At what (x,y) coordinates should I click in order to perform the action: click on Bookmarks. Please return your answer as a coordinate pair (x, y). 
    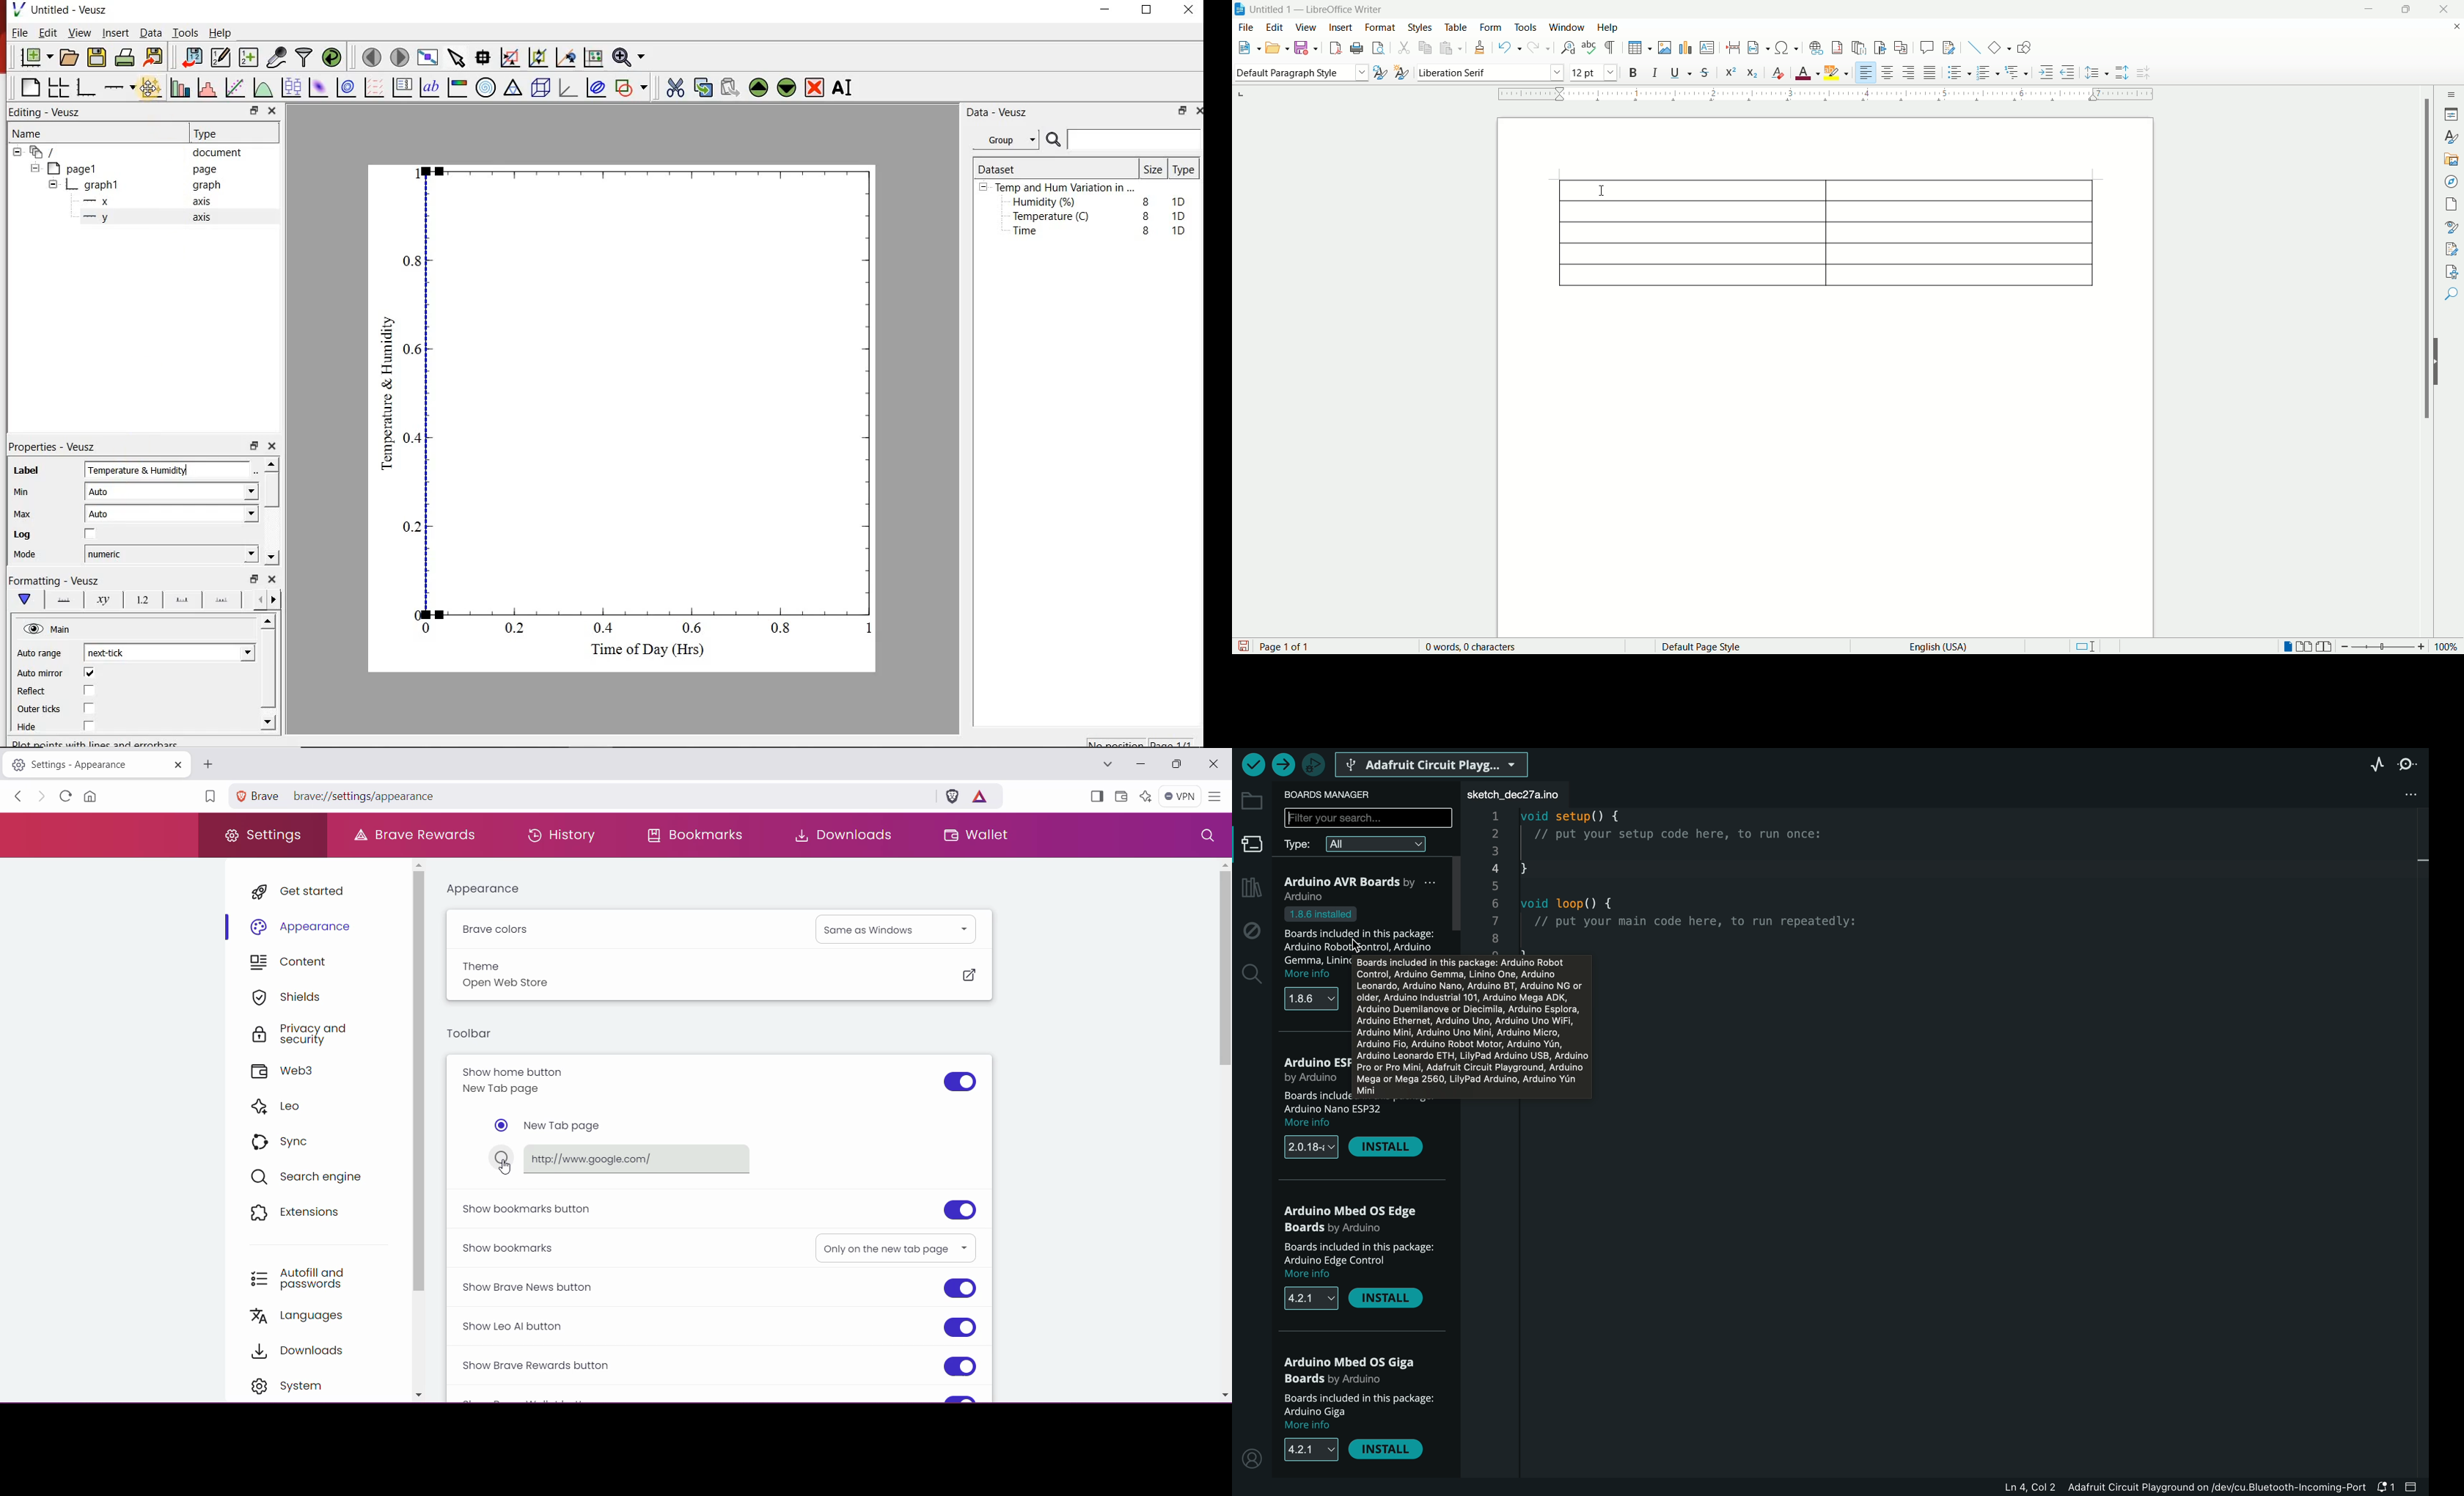
    Looking at the image, I should click on (696, 835).